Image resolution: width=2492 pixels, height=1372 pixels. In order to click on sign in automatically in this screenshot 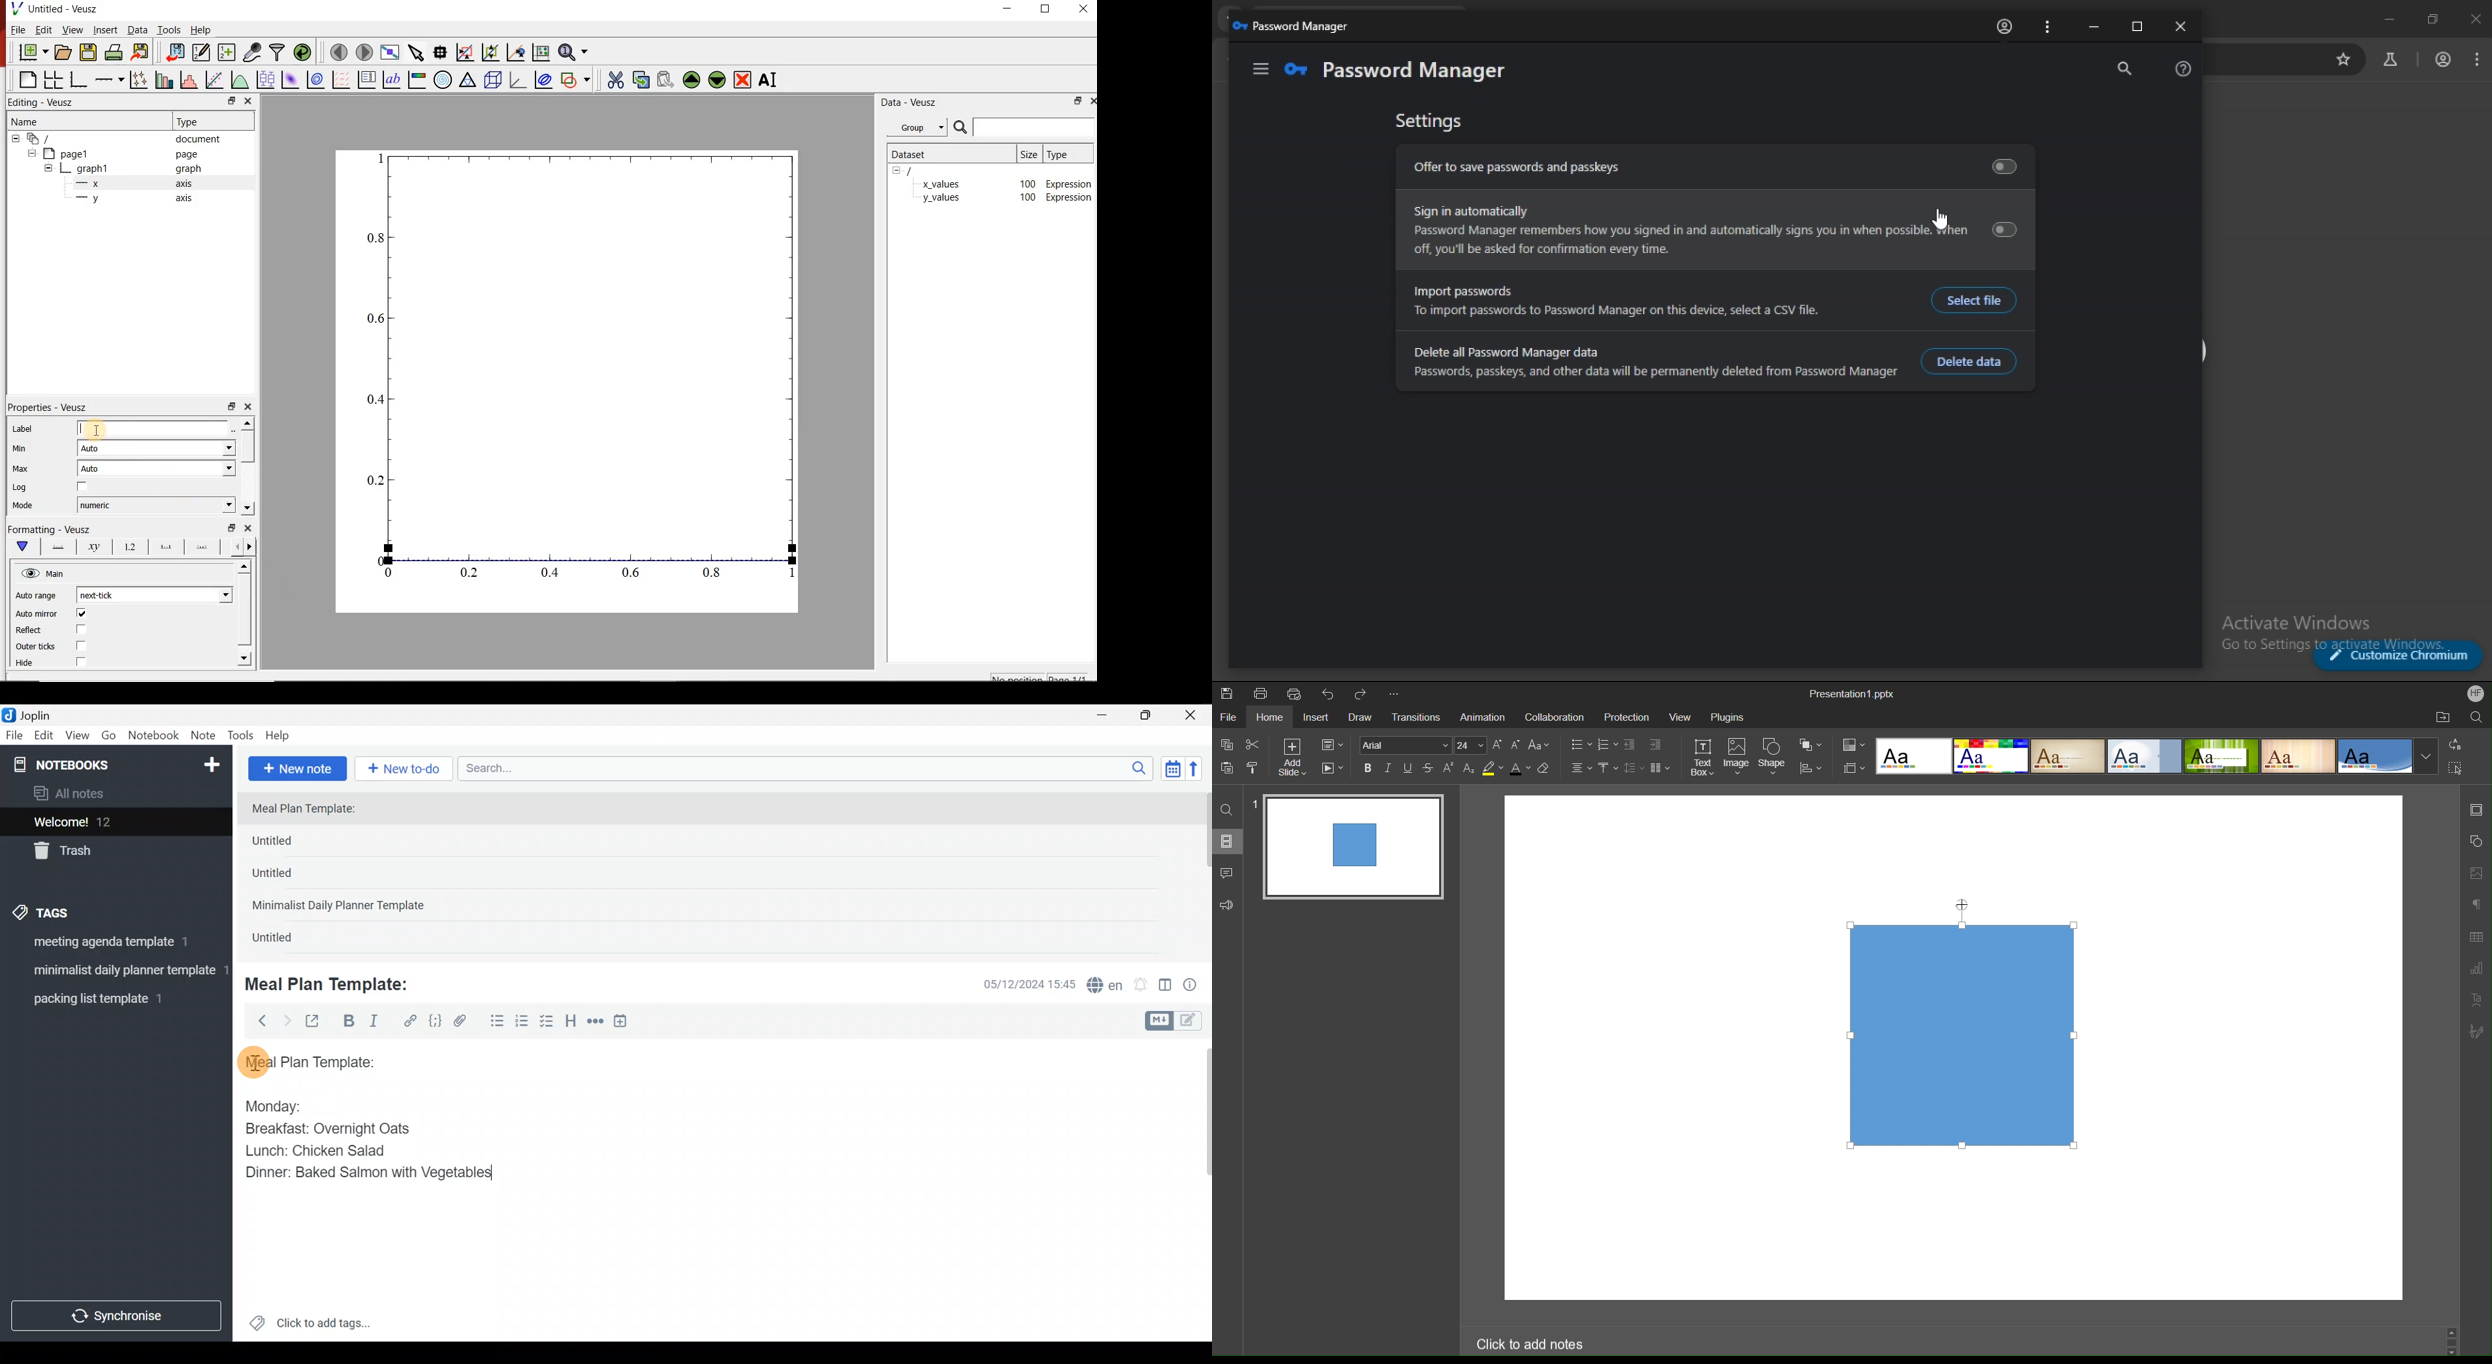, I will do `click(1714, 230)`.